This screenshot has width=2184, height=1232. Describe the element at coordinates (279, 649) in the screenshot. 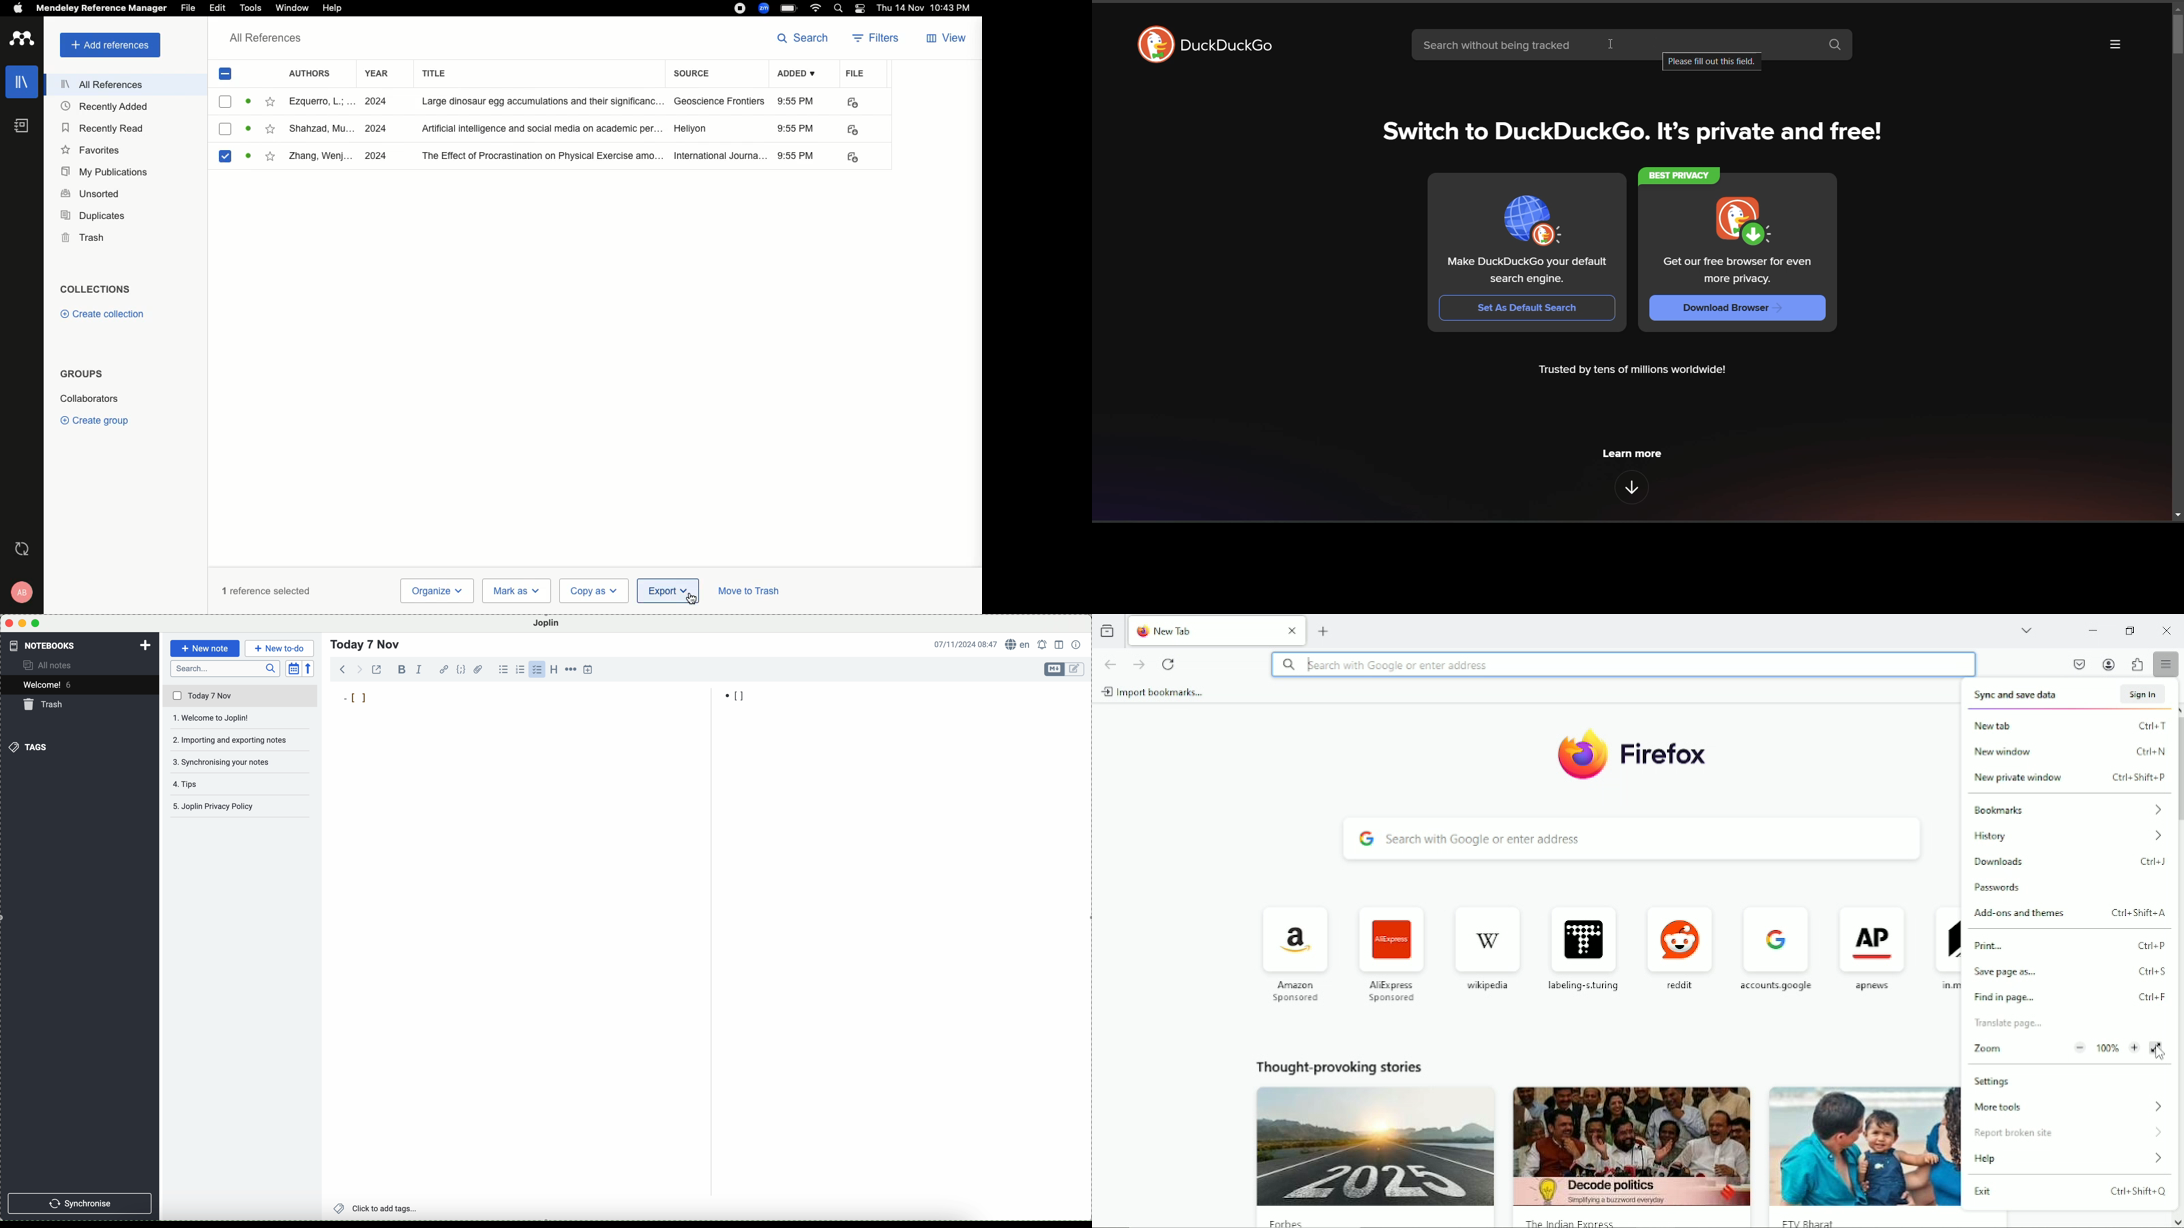

I see `new to-do button` at that location.